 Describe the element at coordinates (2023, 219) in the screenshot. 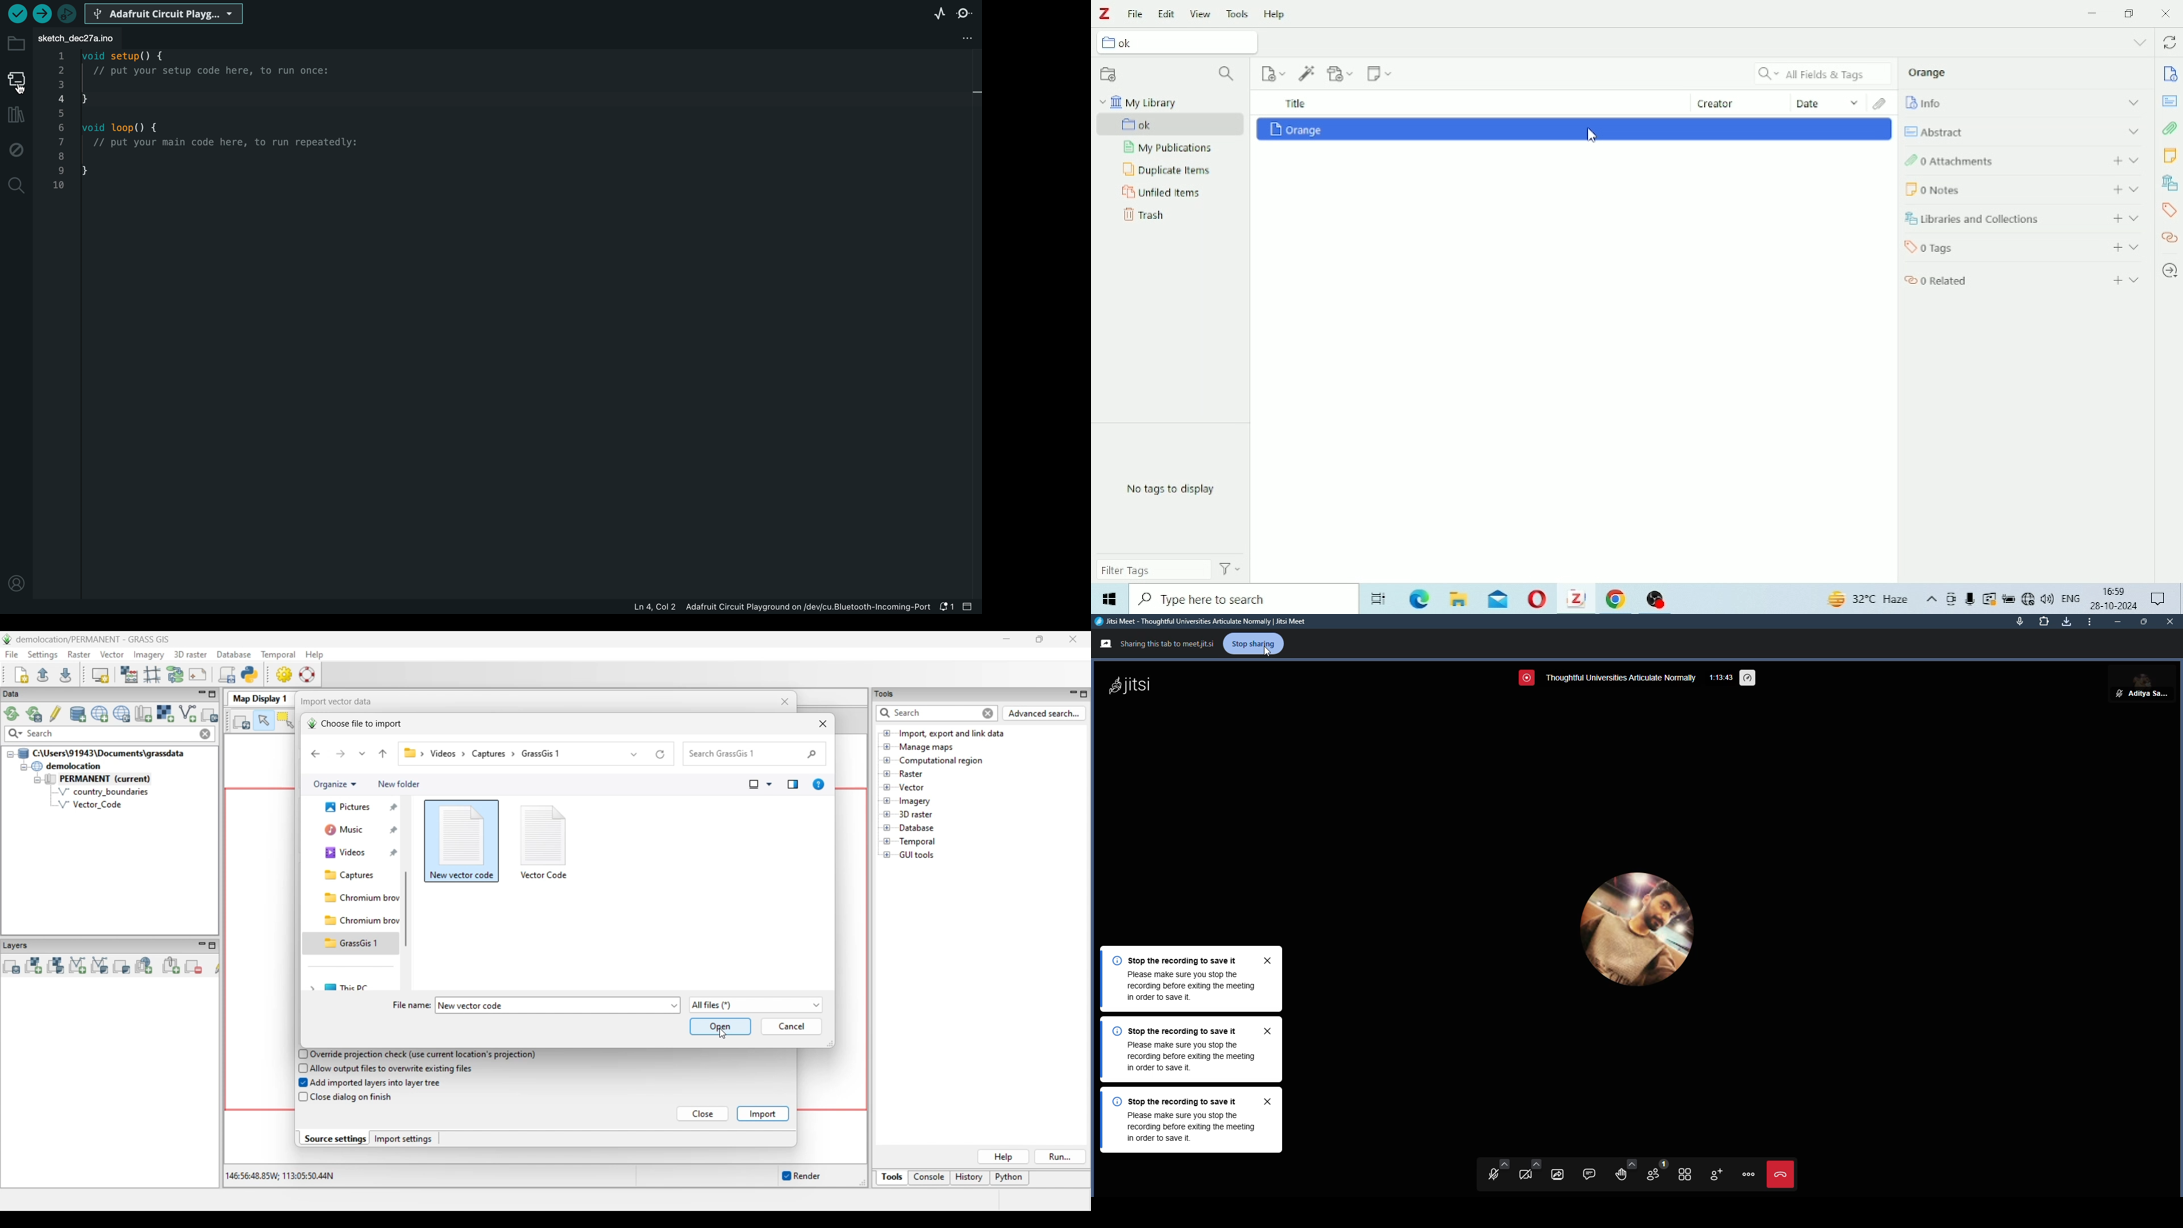

I see `Libraries and Collections` at that location.